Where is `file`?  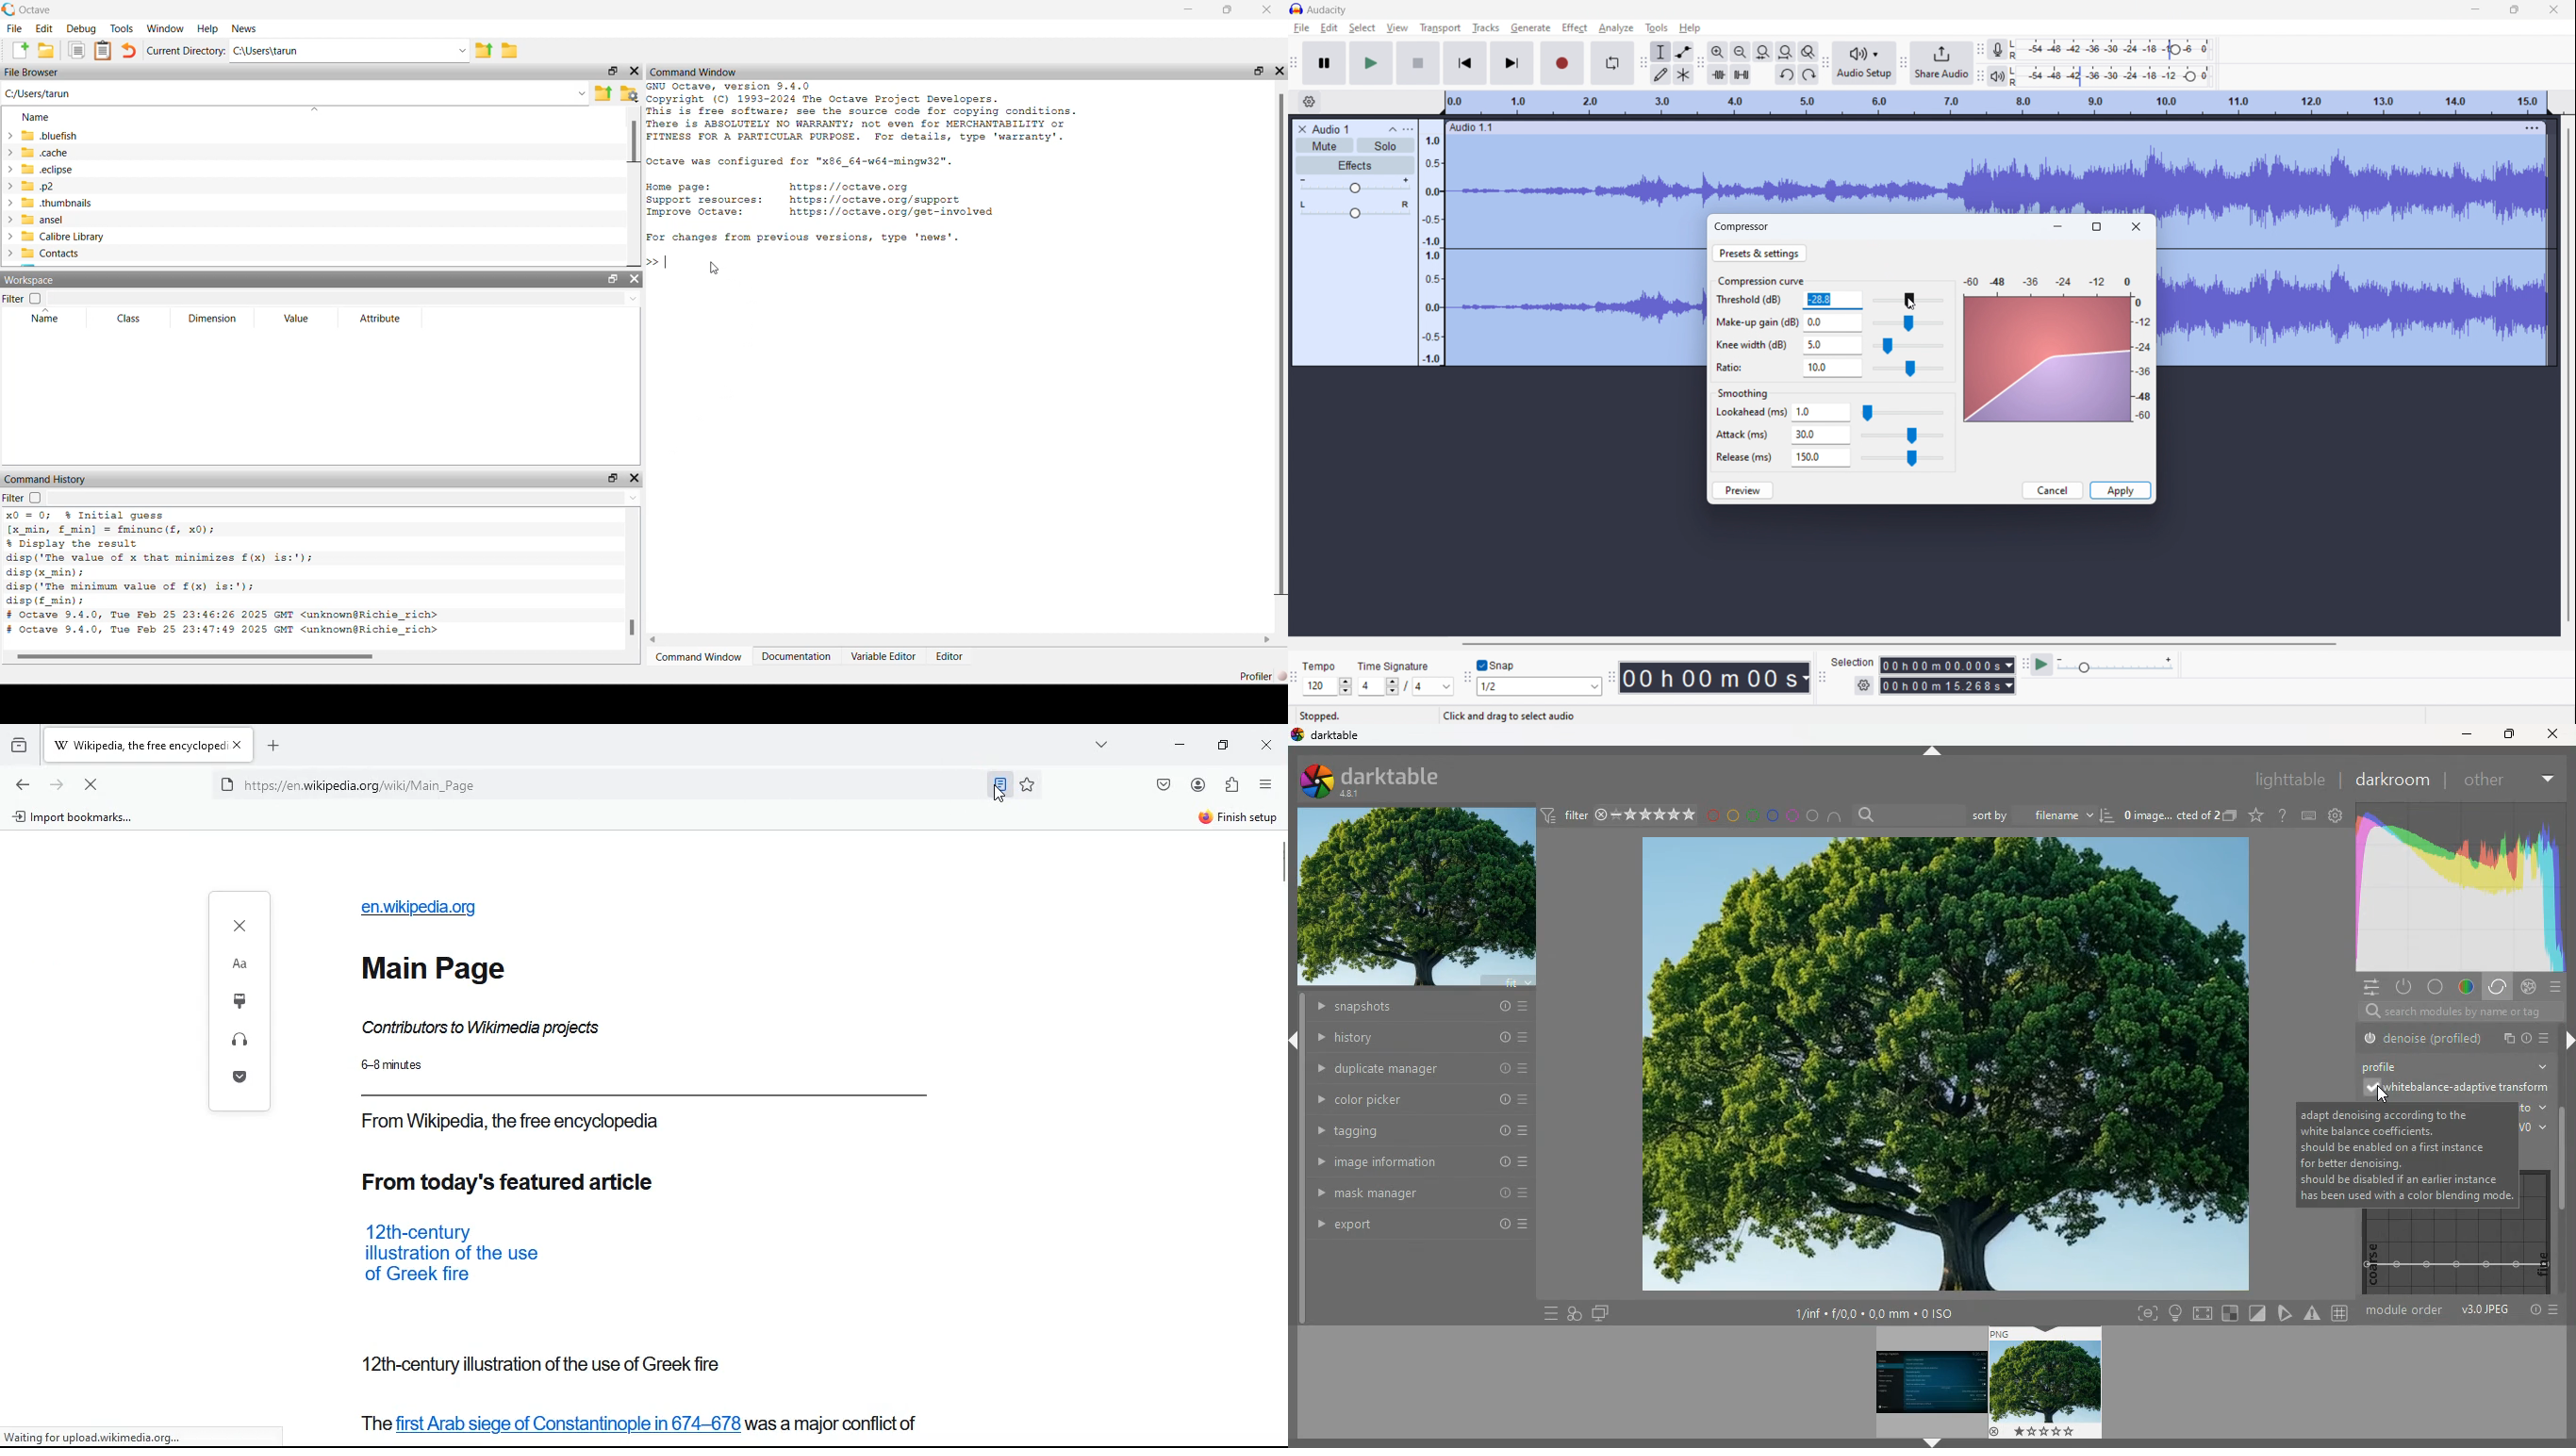
file is located at coordinates (1301, 29).